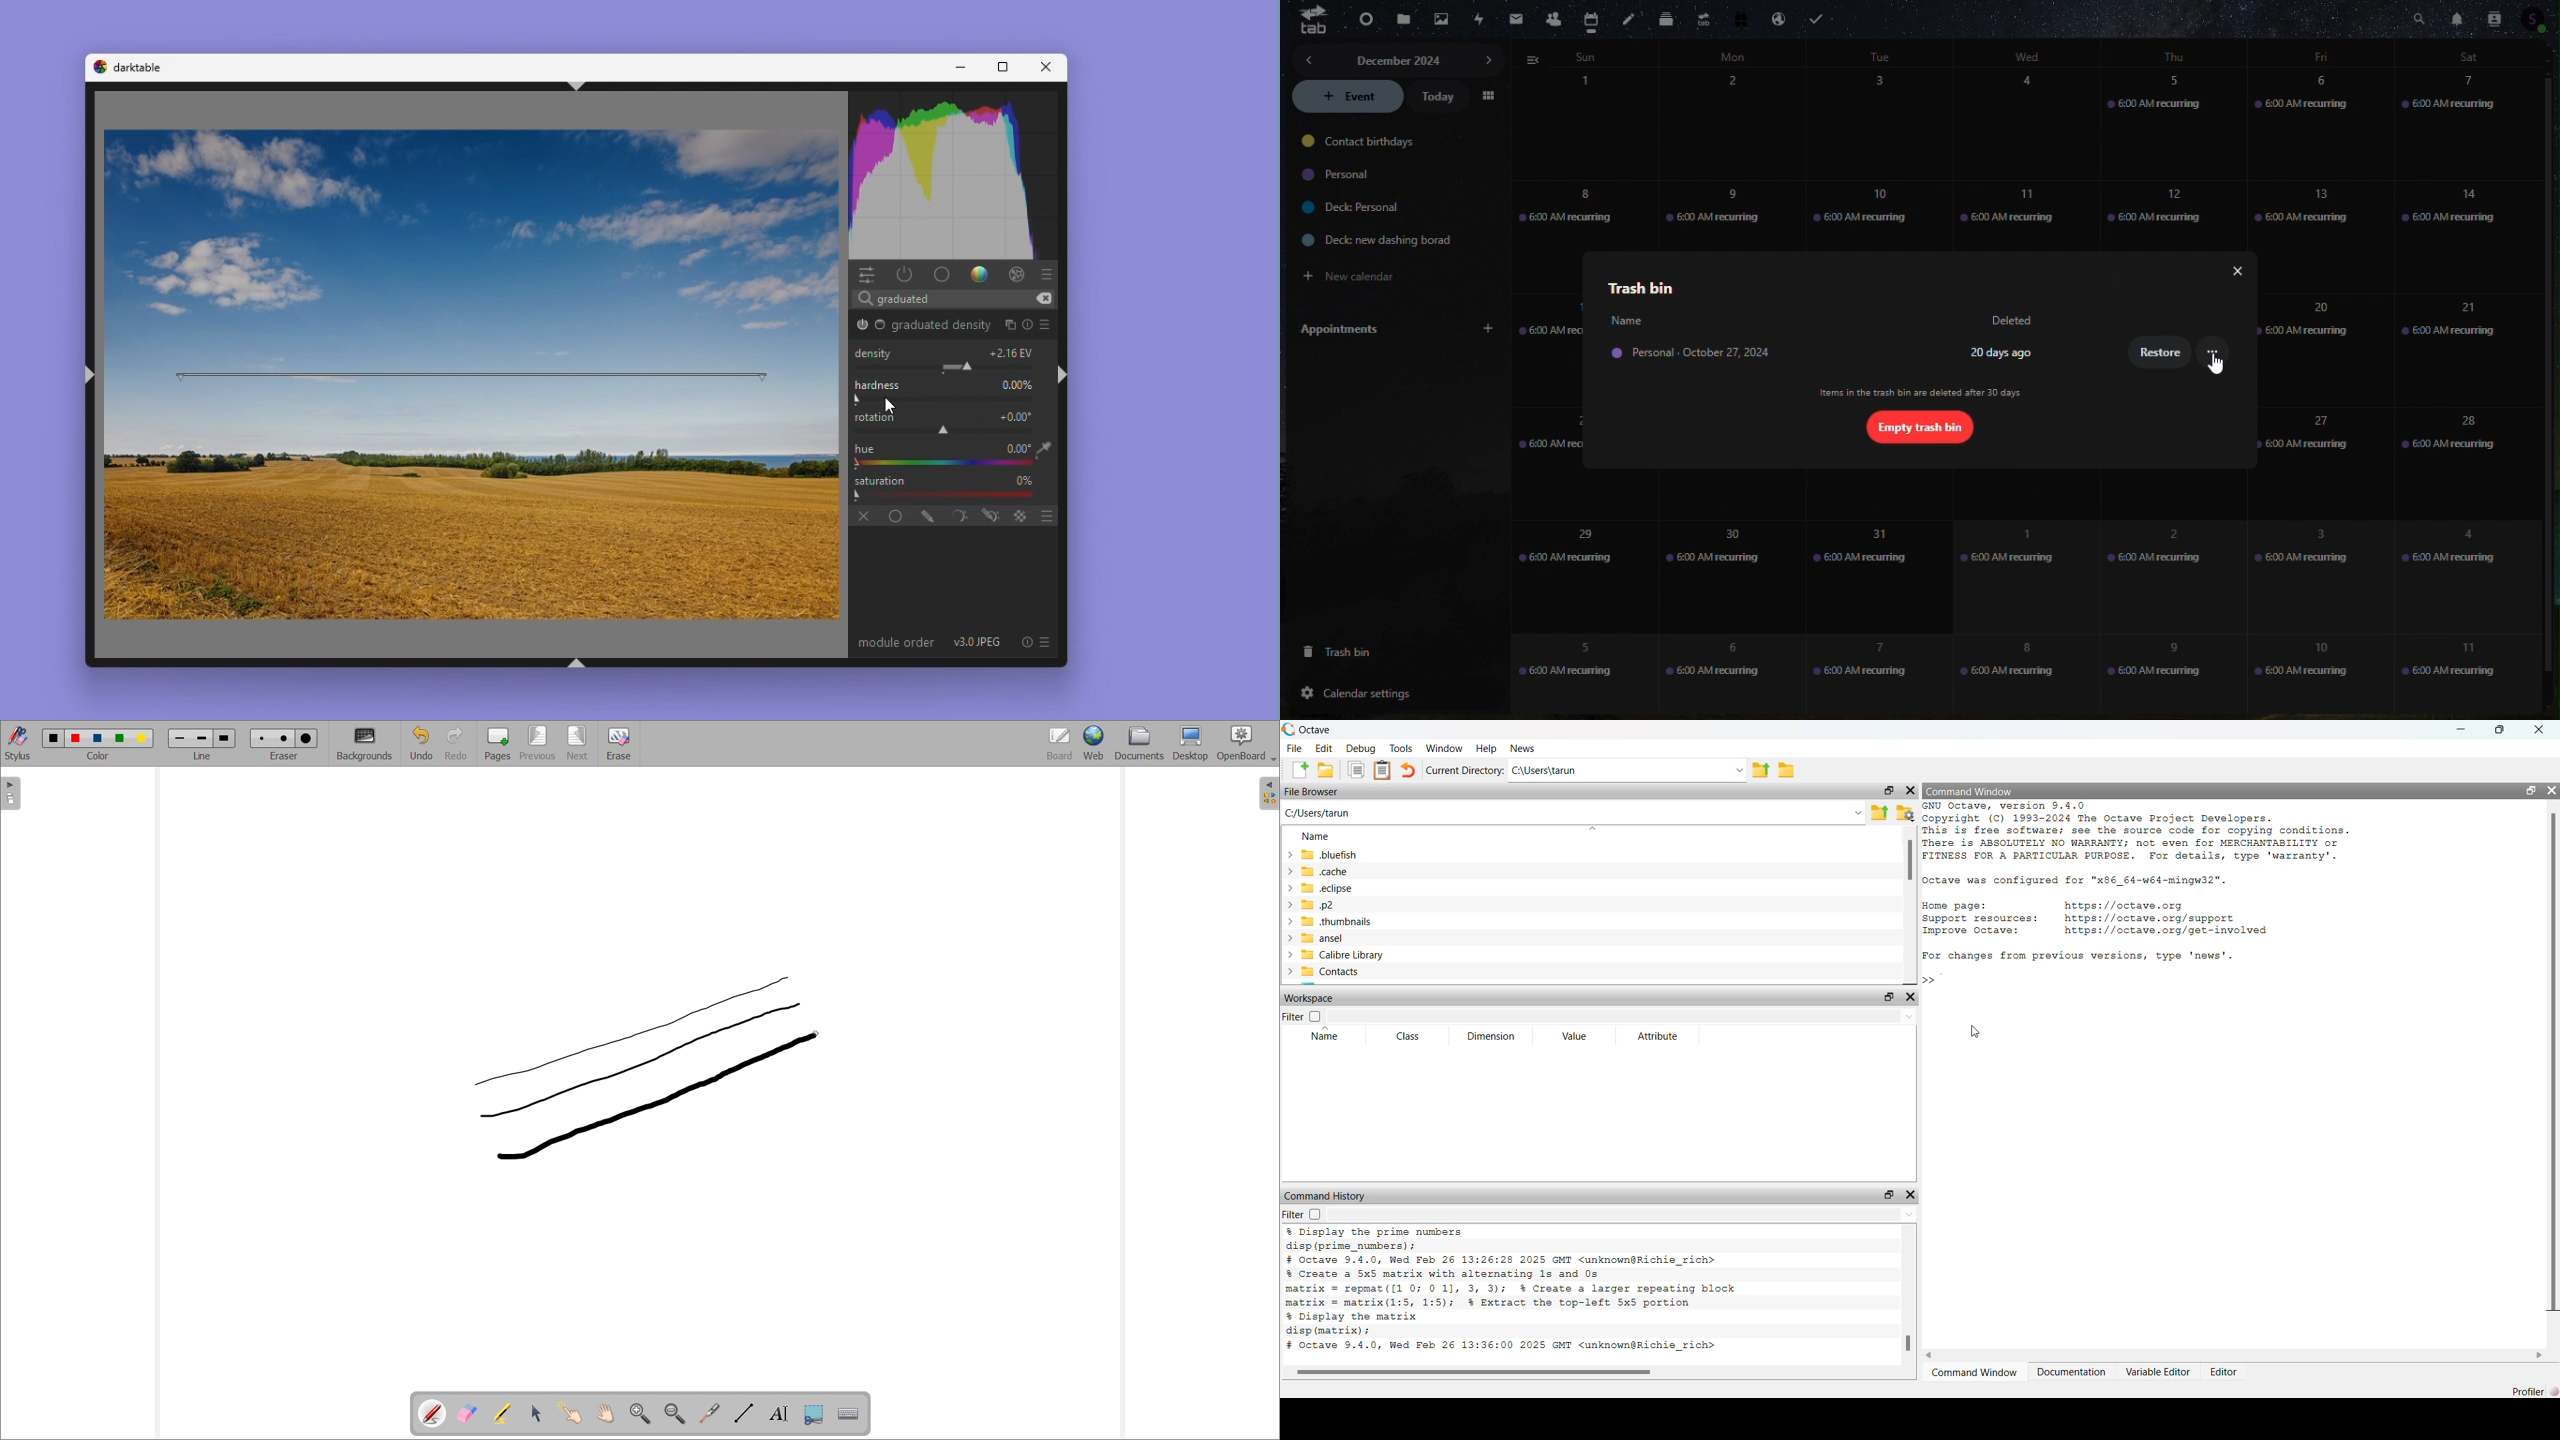  Describe the element at coordinates (2156, 673) in the screenshot. I see `9` at that location.